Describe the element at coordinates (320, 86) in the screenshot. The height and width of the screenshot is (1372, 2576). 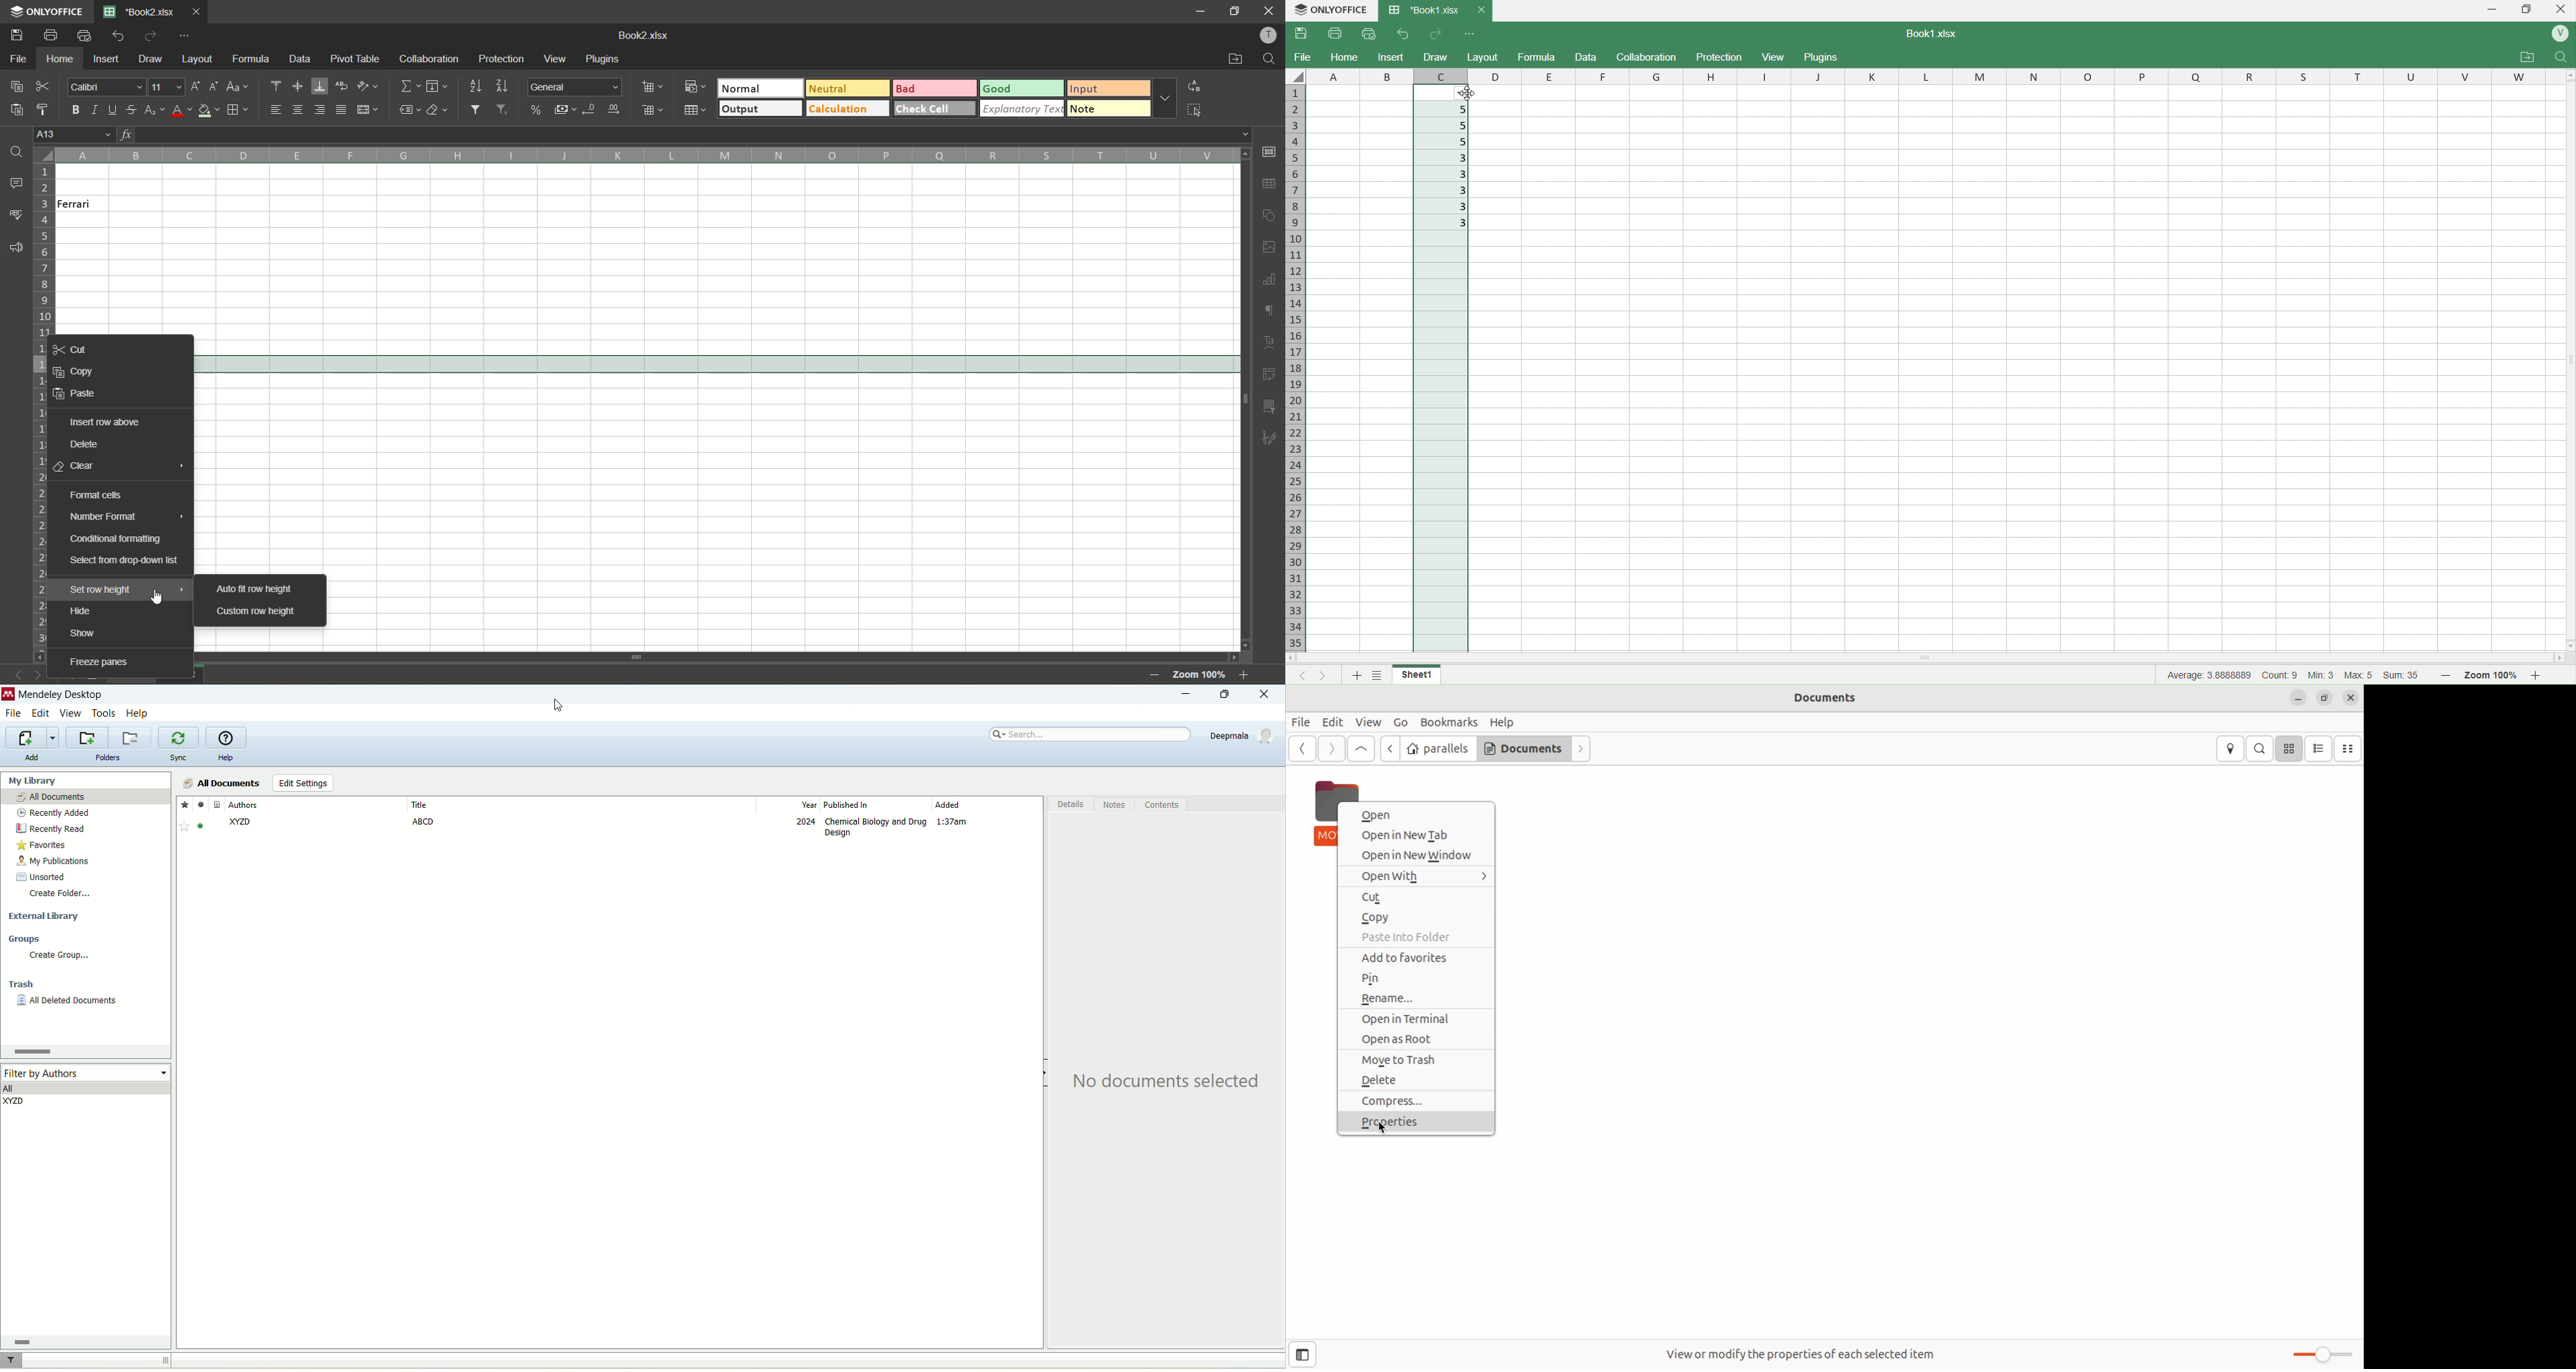
I see `align bottom` at that location.